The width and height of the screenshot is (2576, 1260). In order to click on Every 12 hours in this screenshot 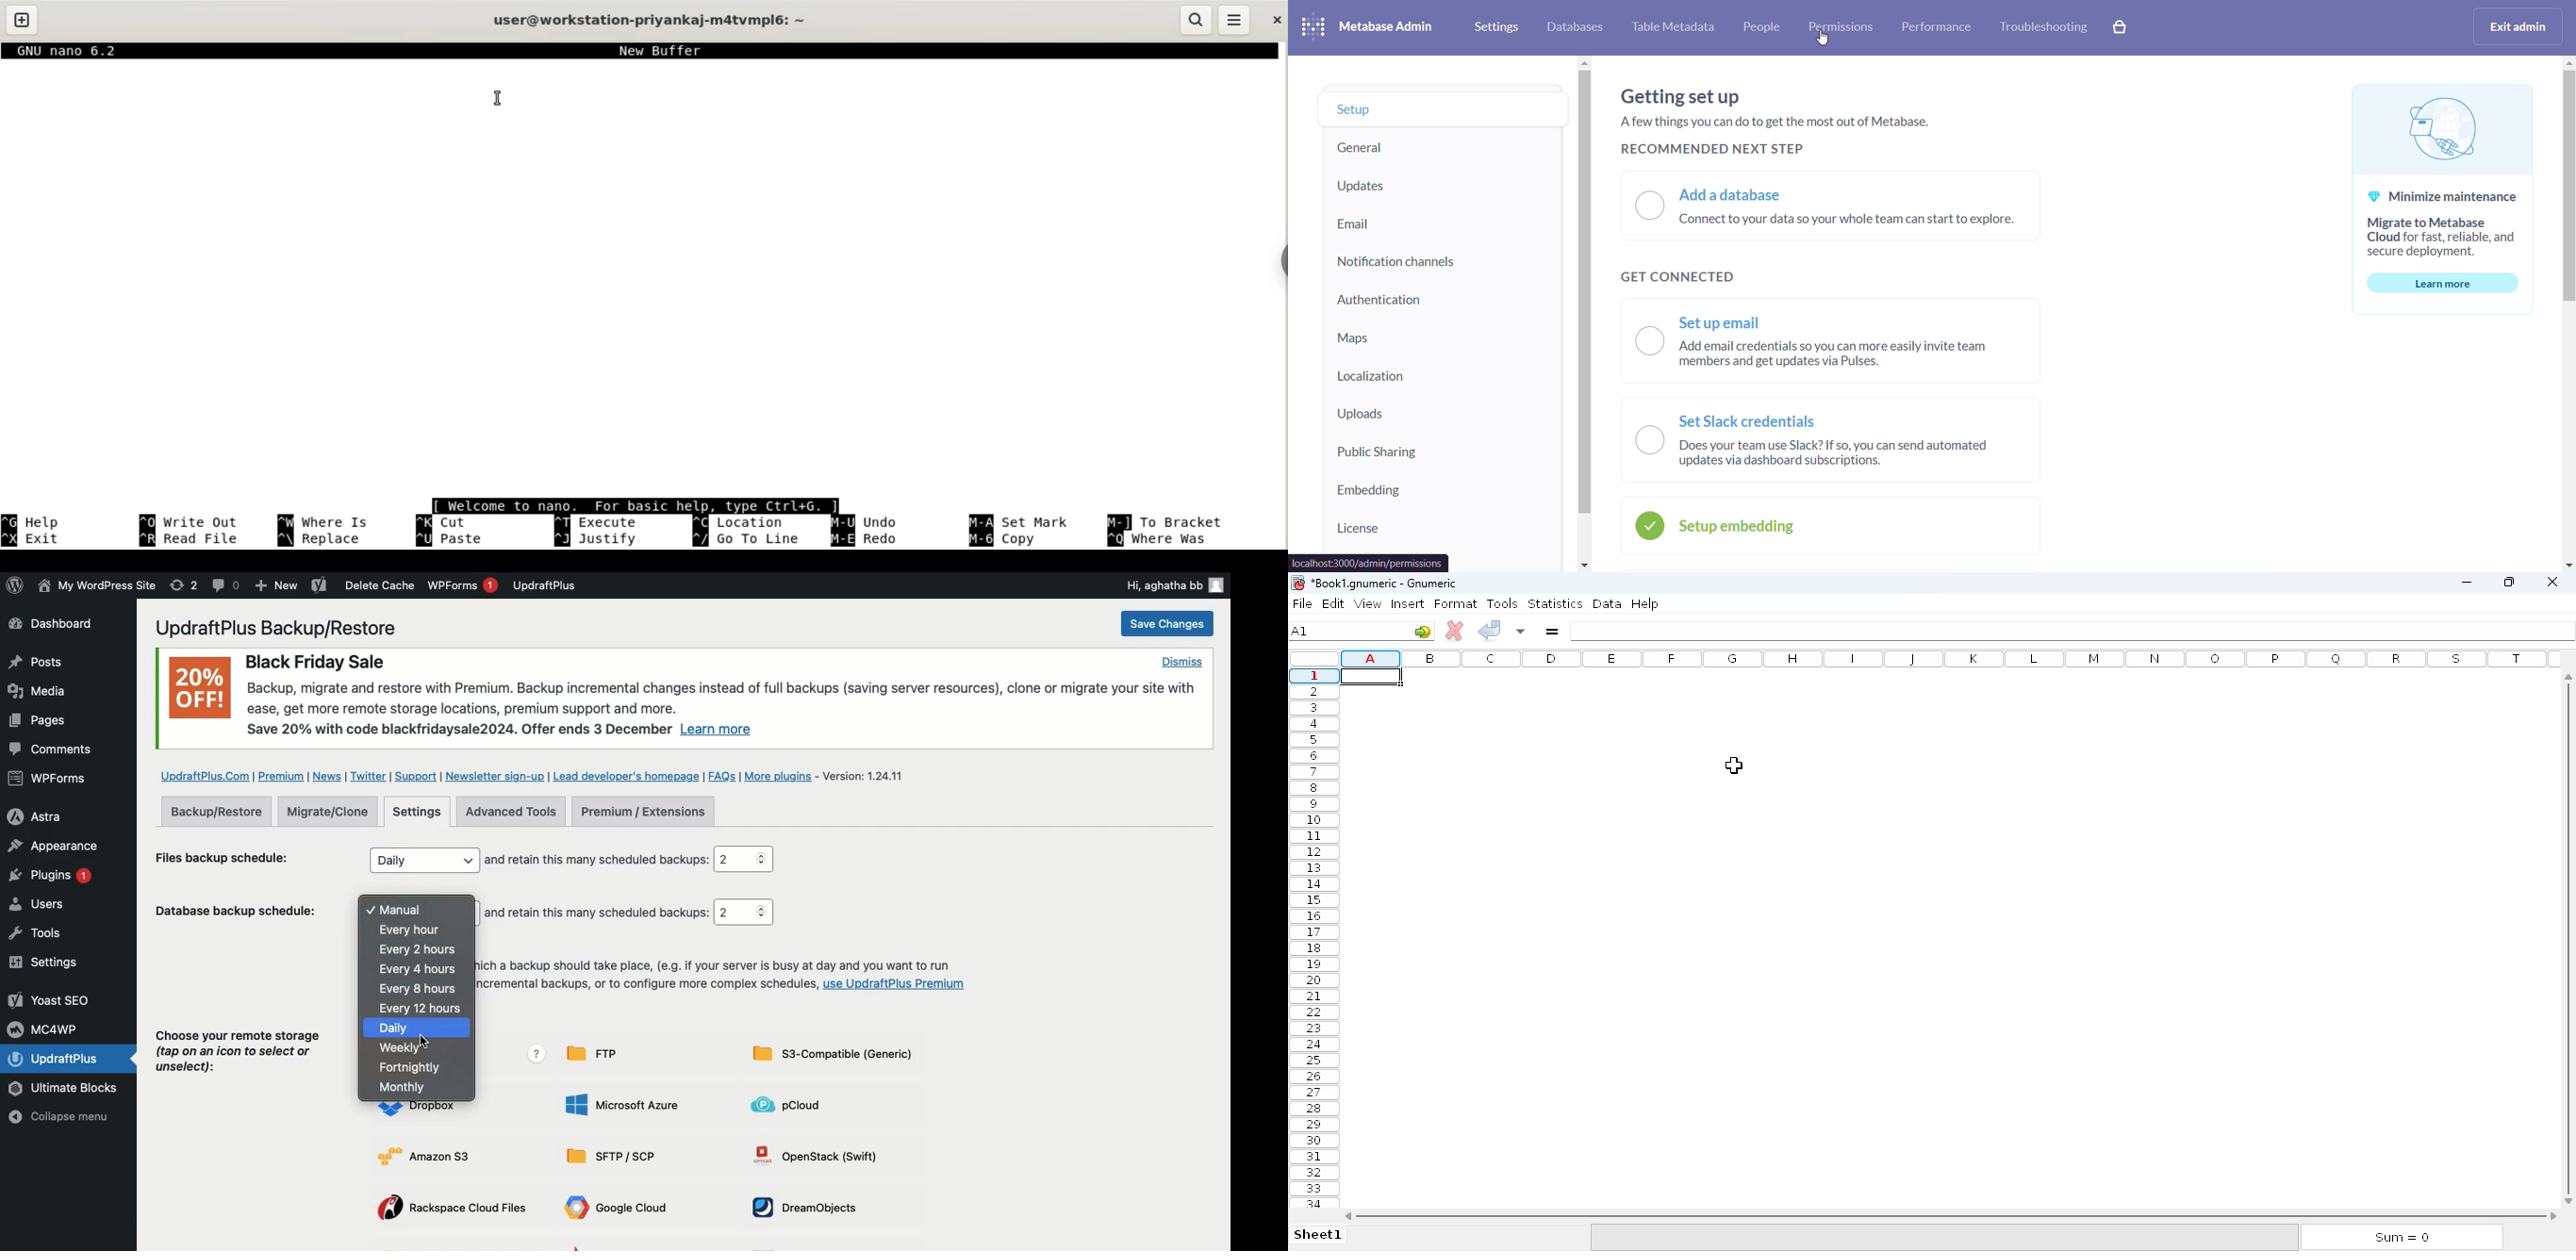, I will do `click(421, 1009)`.